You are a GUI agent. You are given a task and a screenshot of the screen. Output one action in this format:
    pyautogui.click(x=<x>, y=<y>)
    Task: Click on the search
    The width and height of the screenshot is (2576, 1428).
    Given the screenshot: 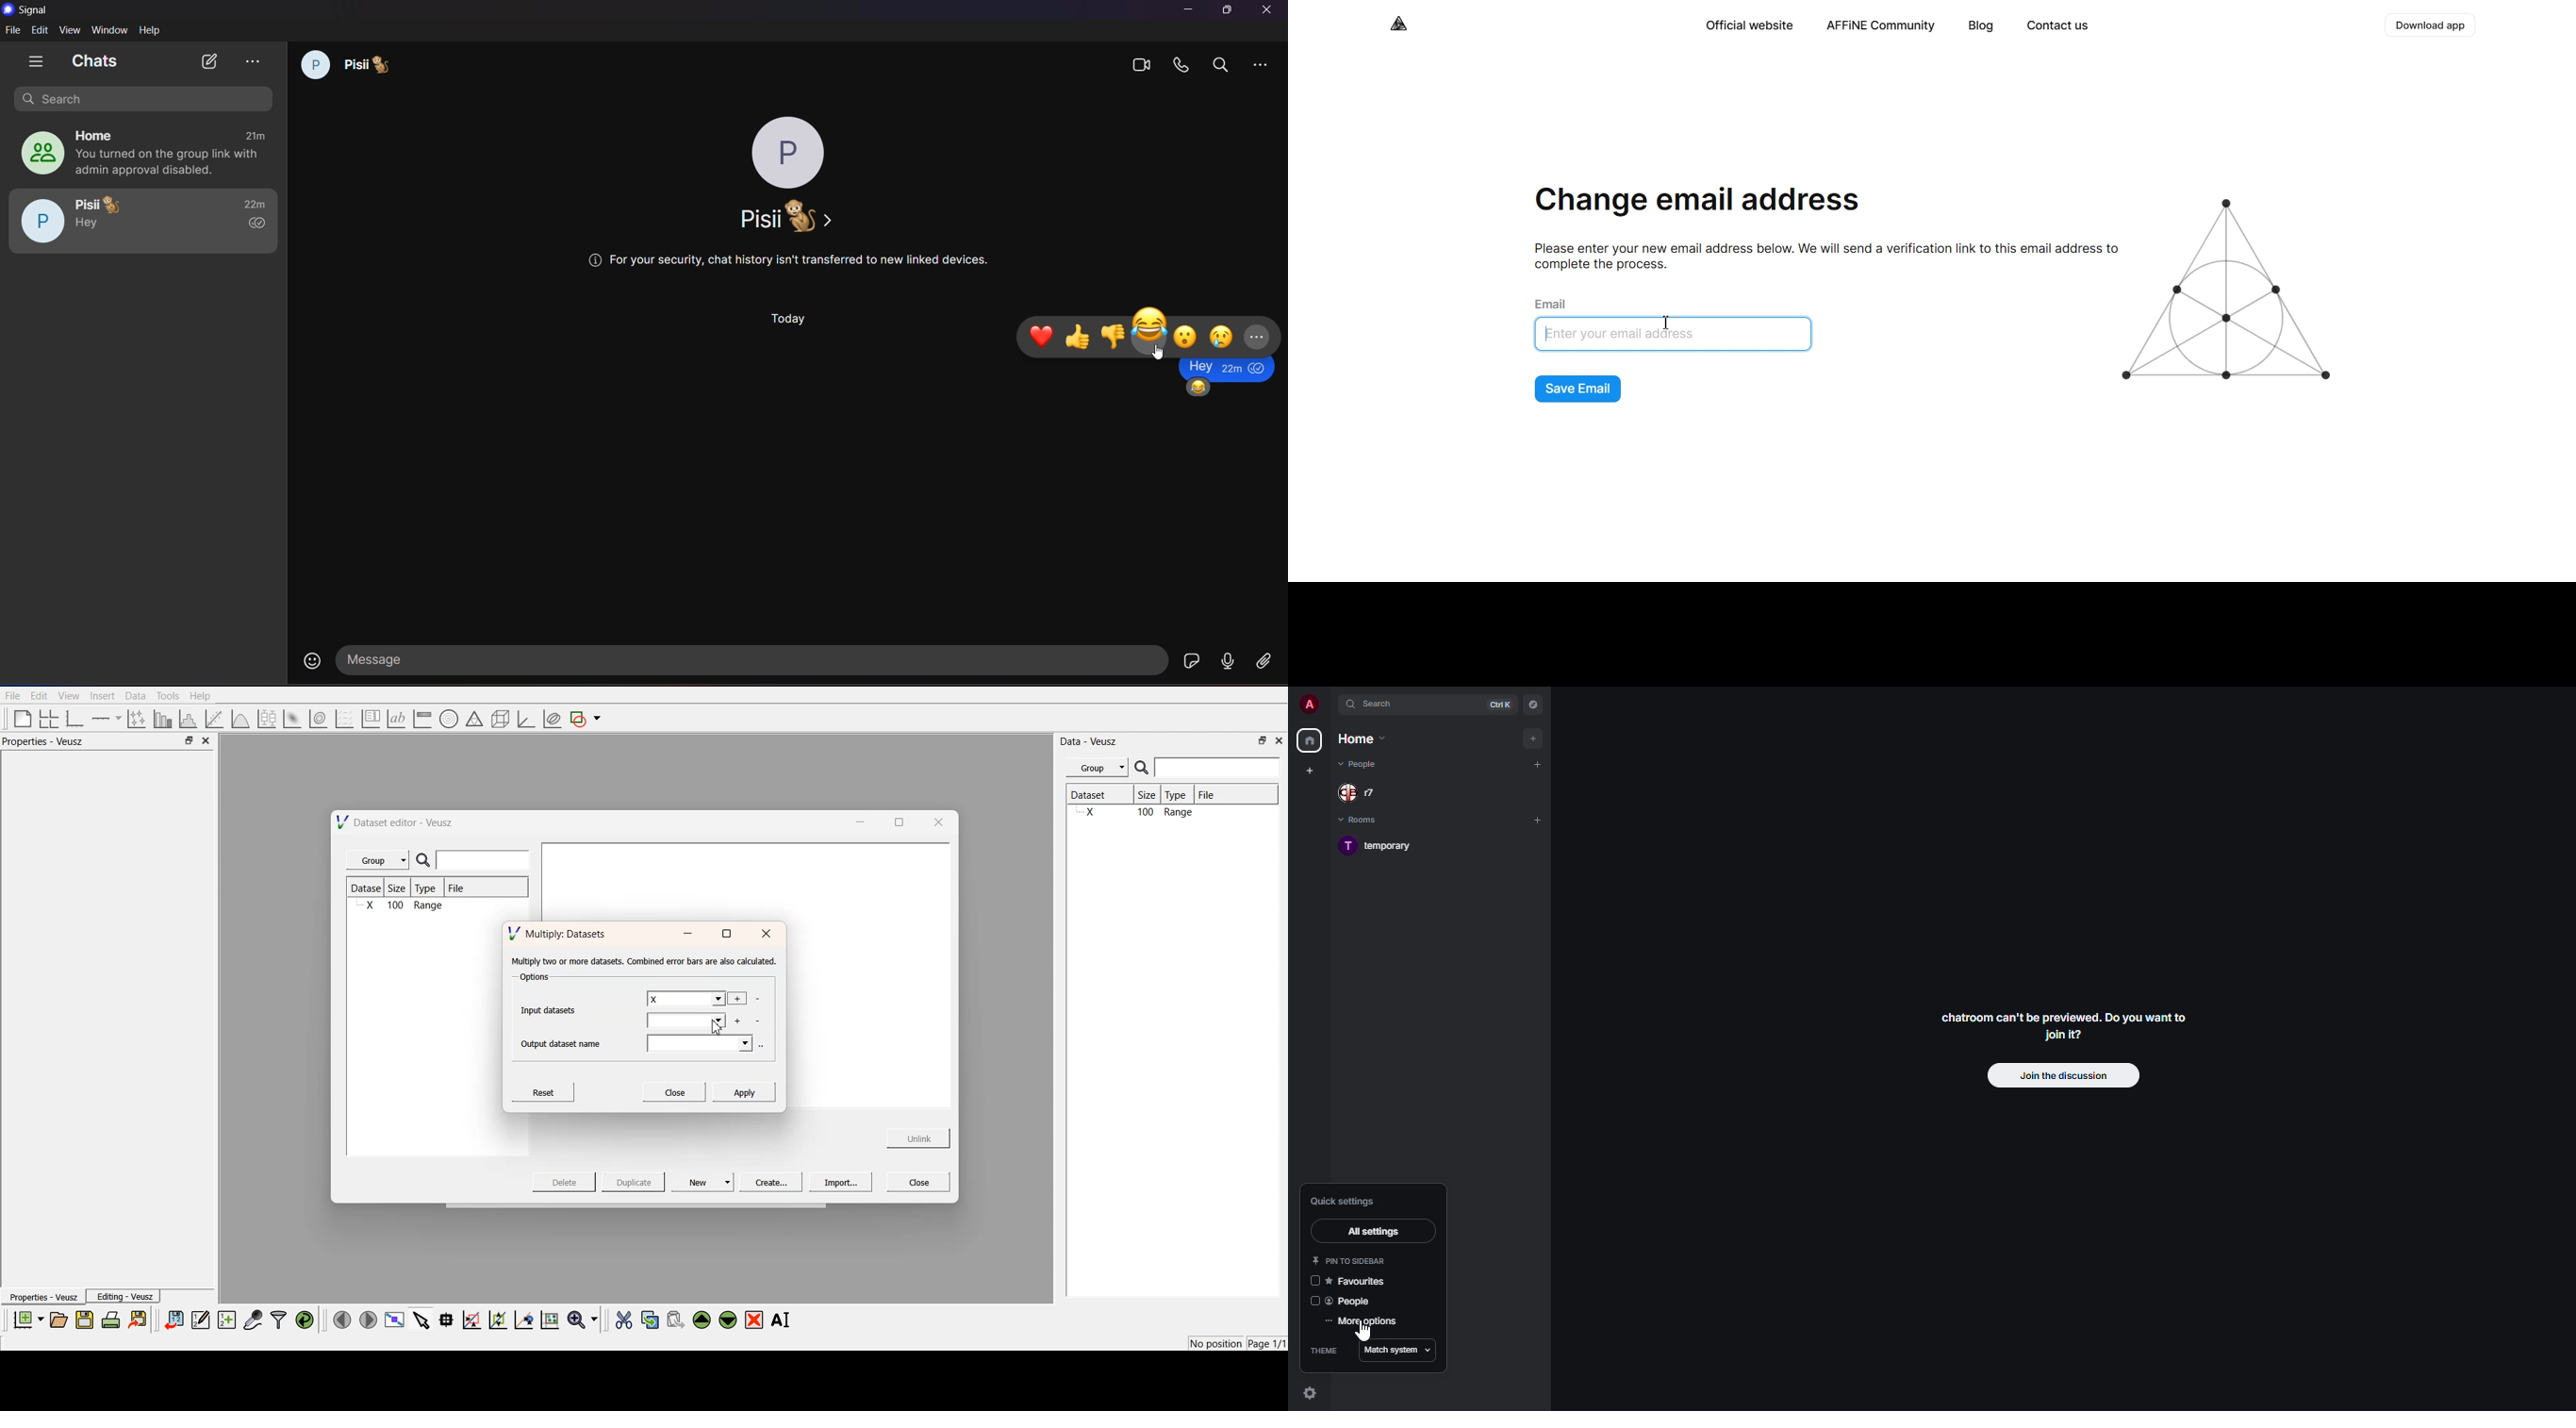 What is the action you would take?
    pyautogui.click(x=139, y=99)
    